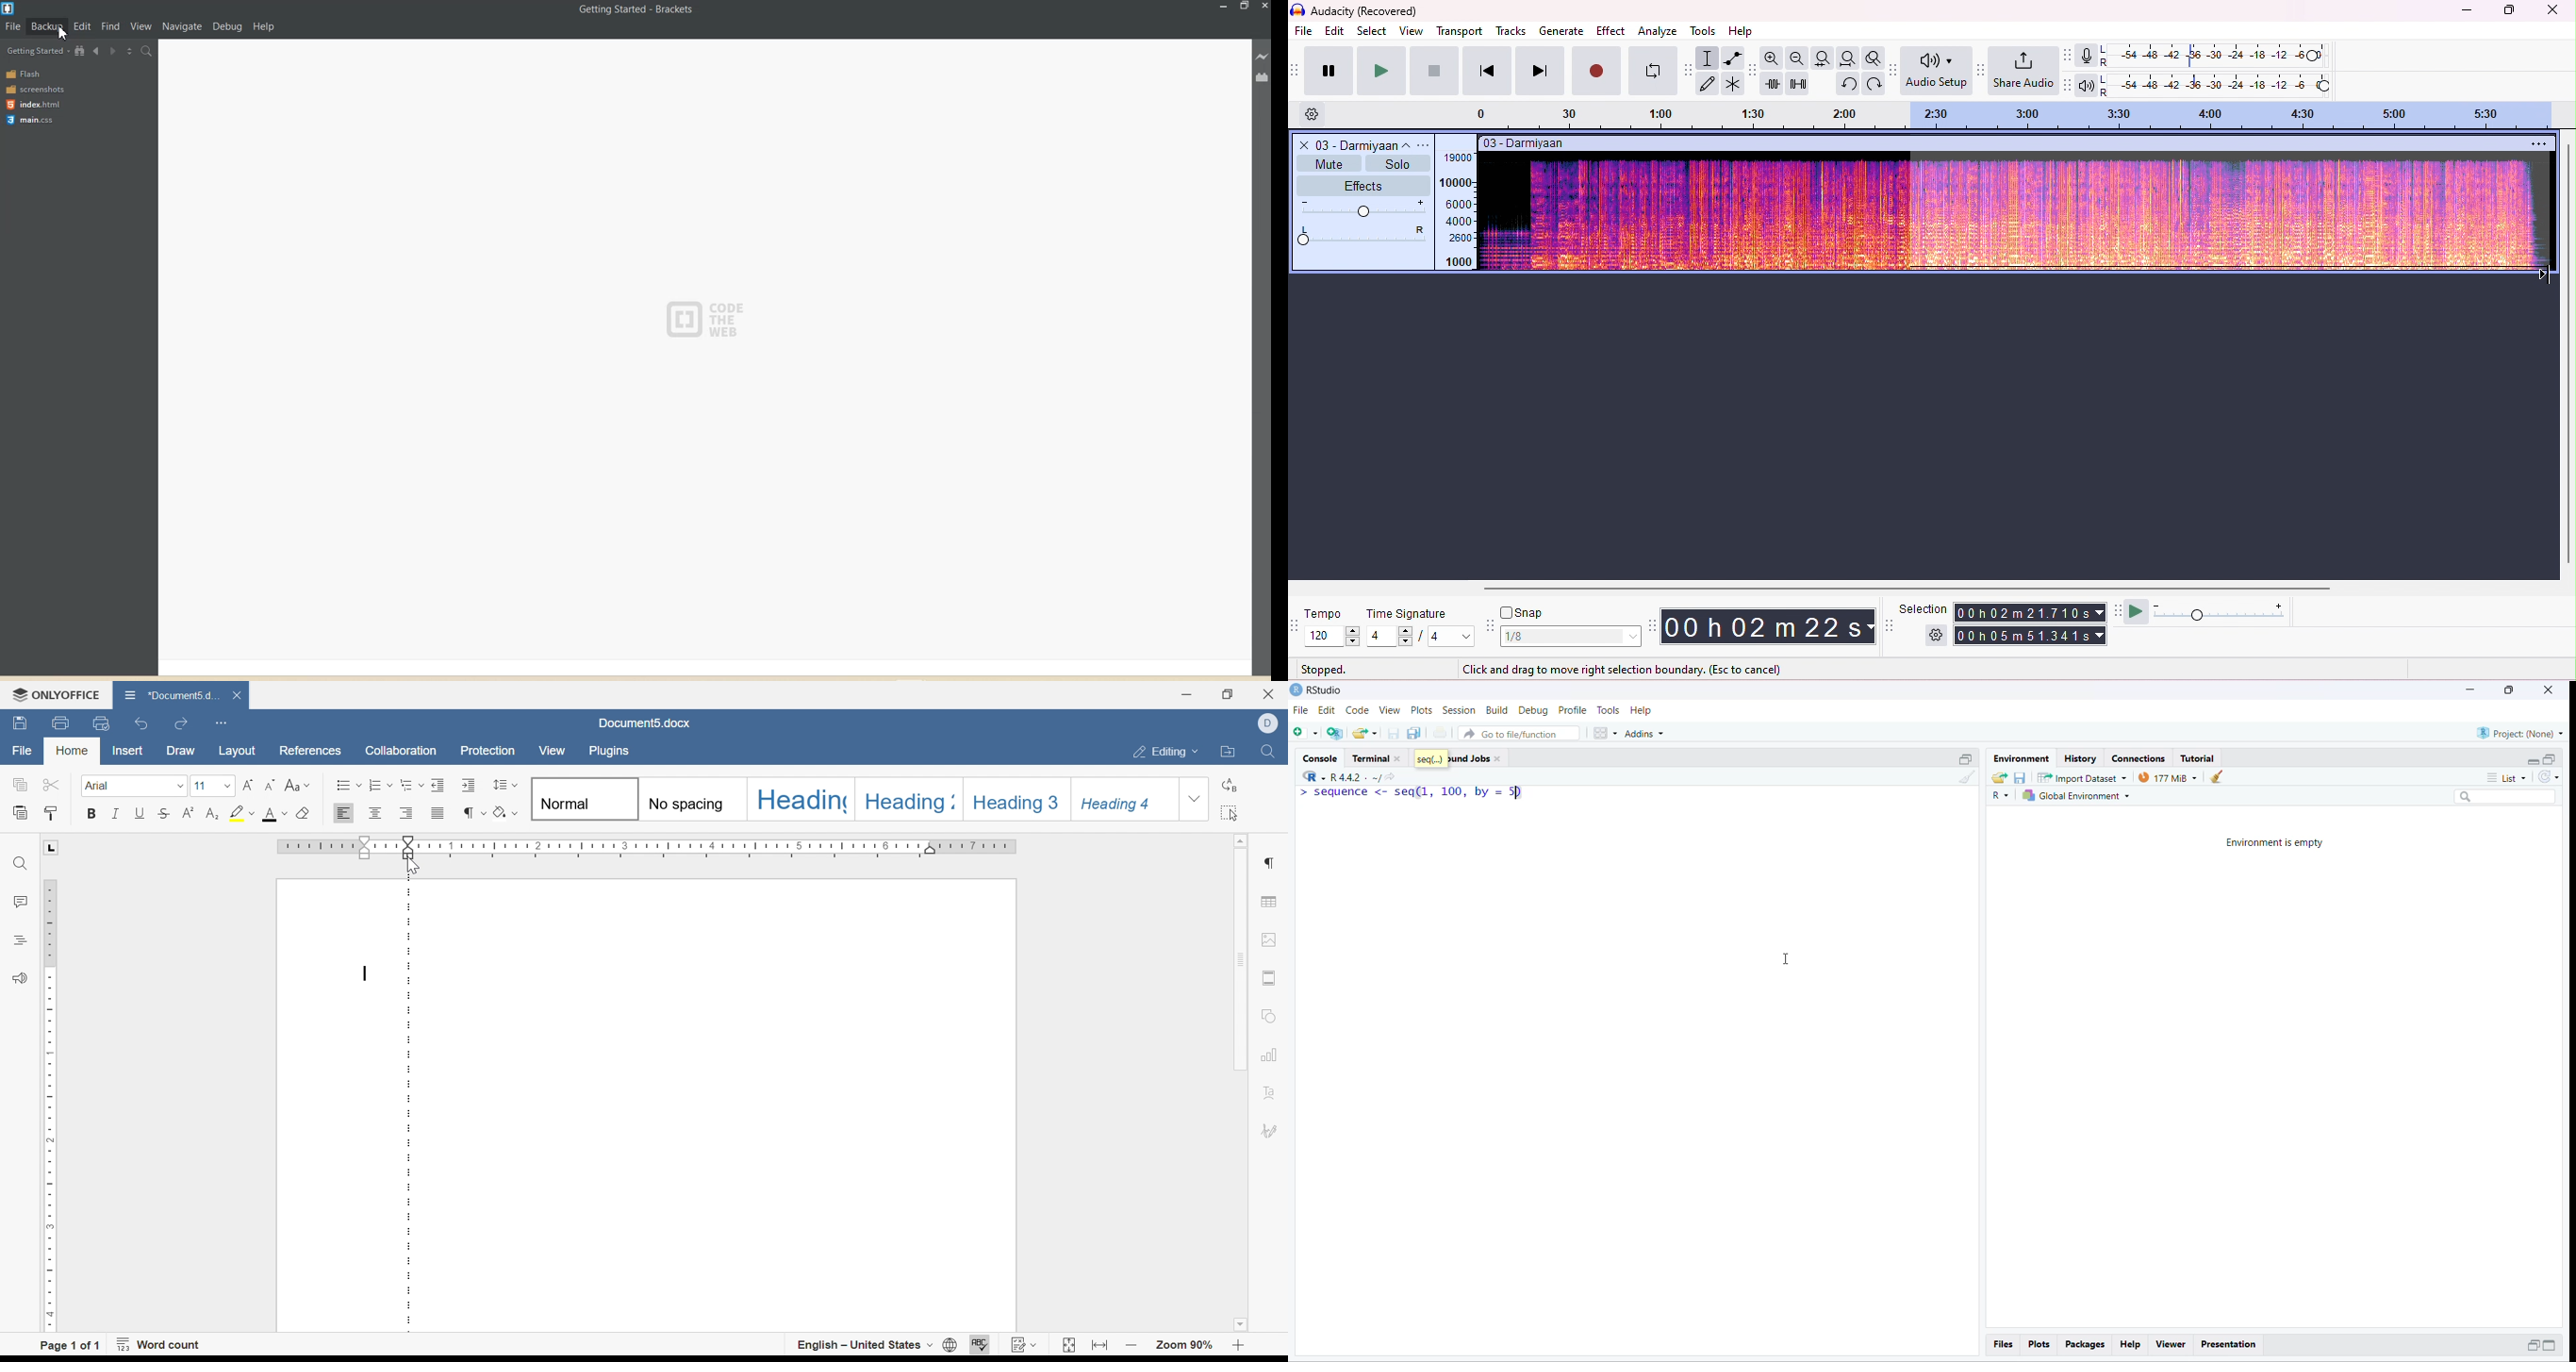 This screenshot has width=2576, height=1372. Describe the element at coordinates (297, 784) in the screenshot. I see `change case` at that location.